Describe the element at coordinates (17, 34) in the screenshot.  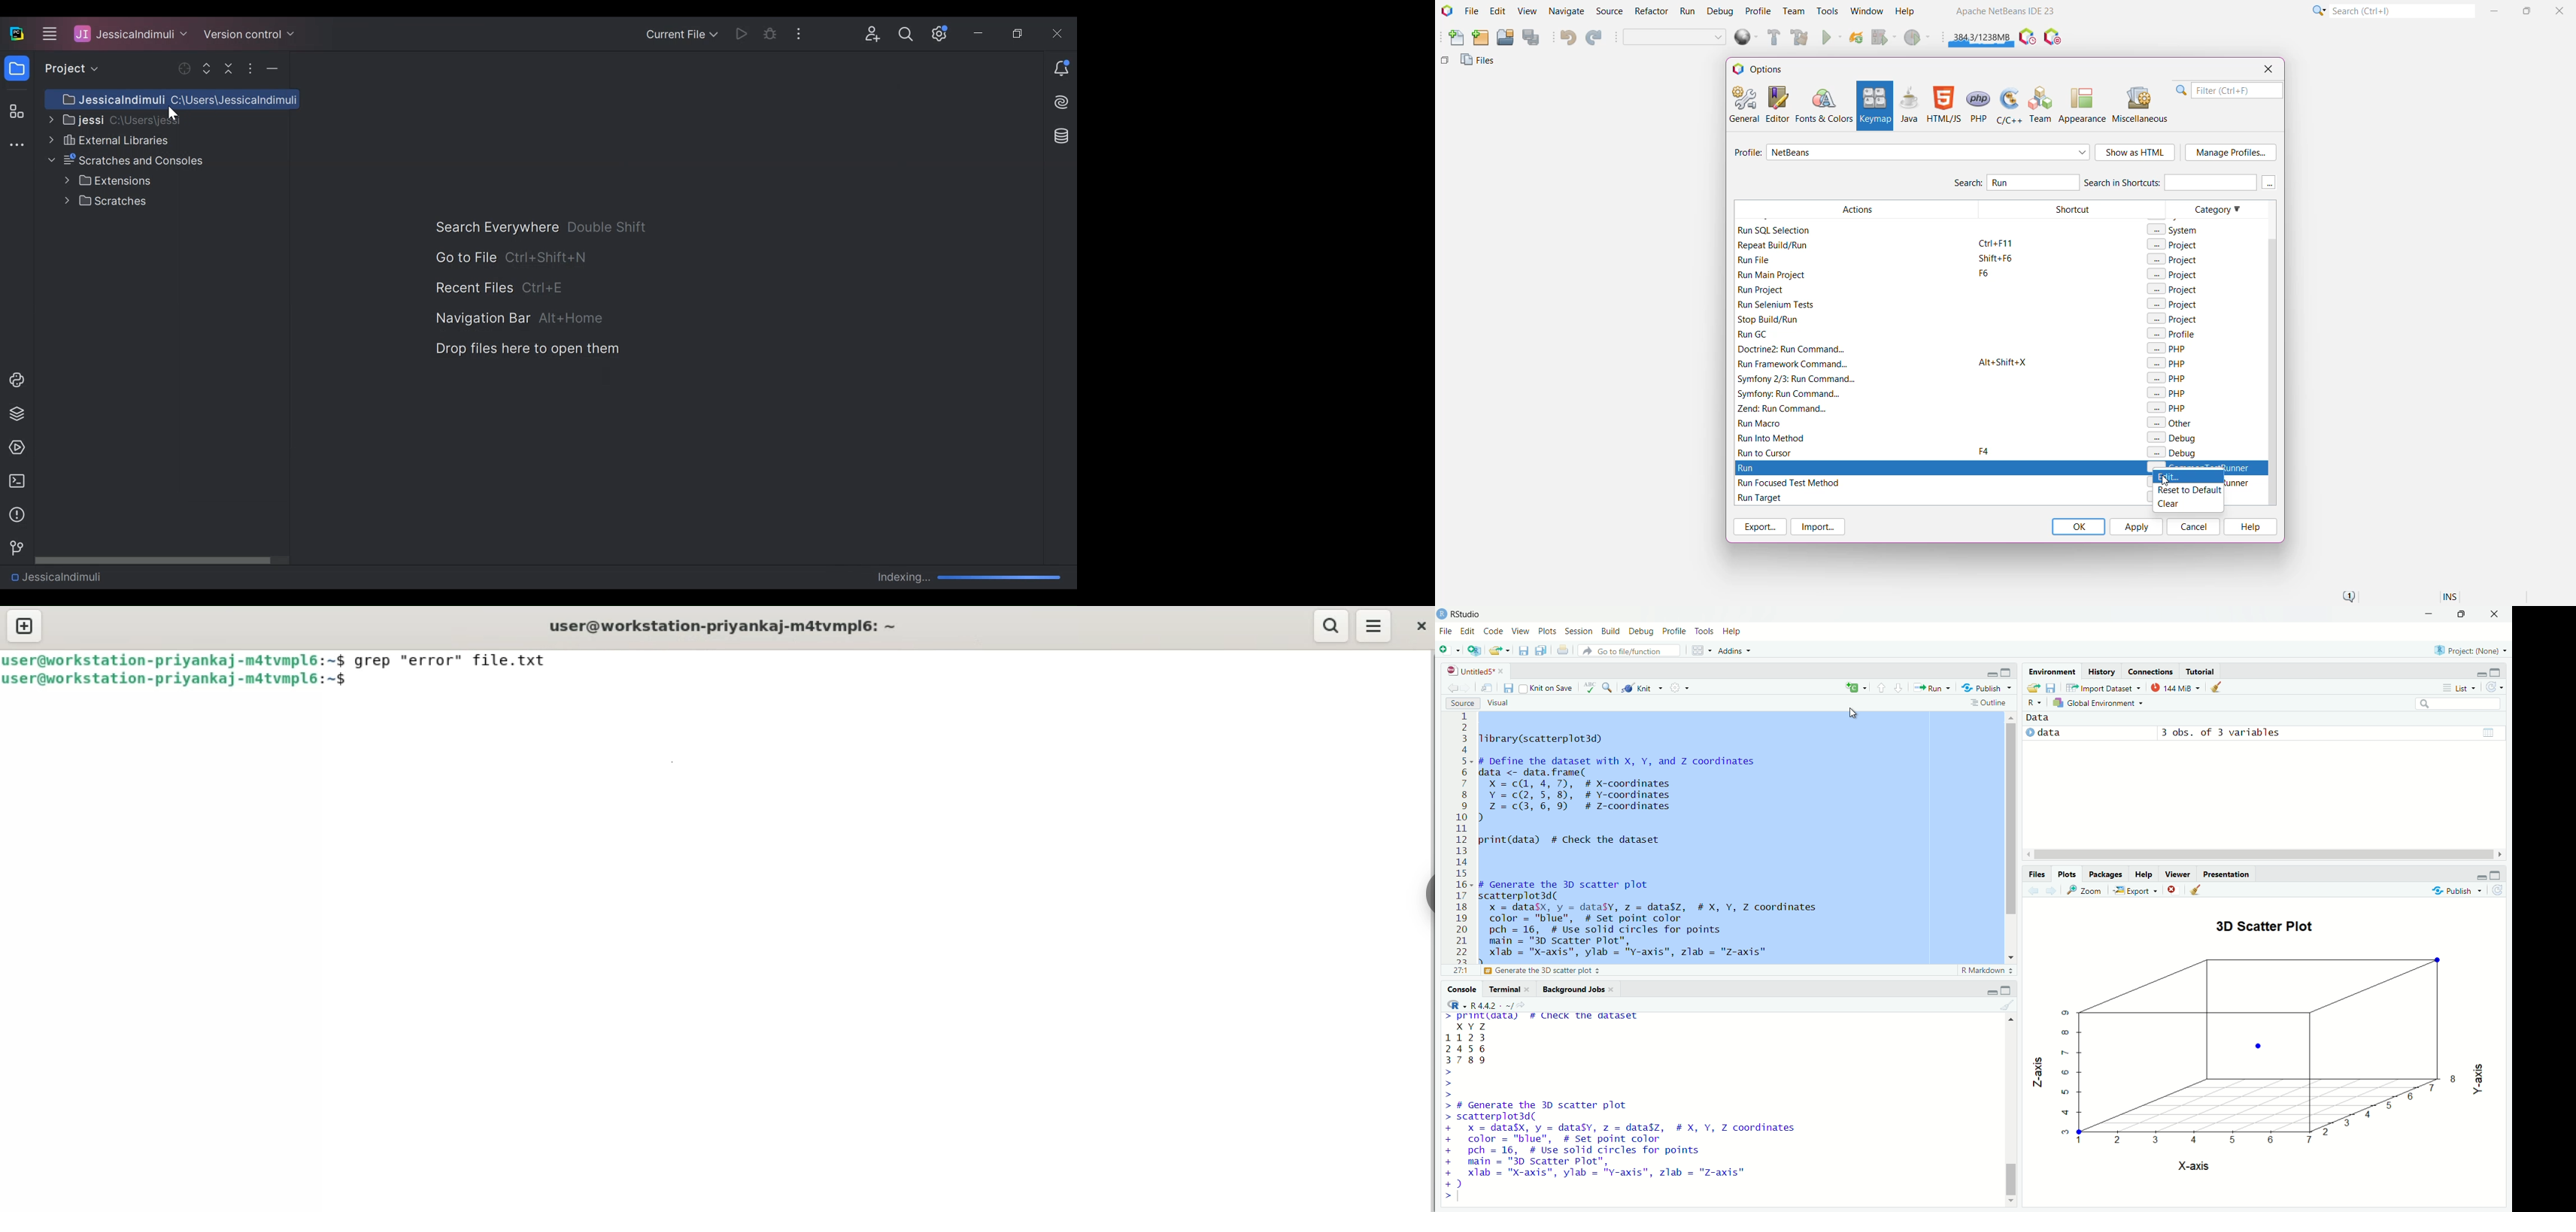
I see `PyCharm Desktop Icon` at that location.